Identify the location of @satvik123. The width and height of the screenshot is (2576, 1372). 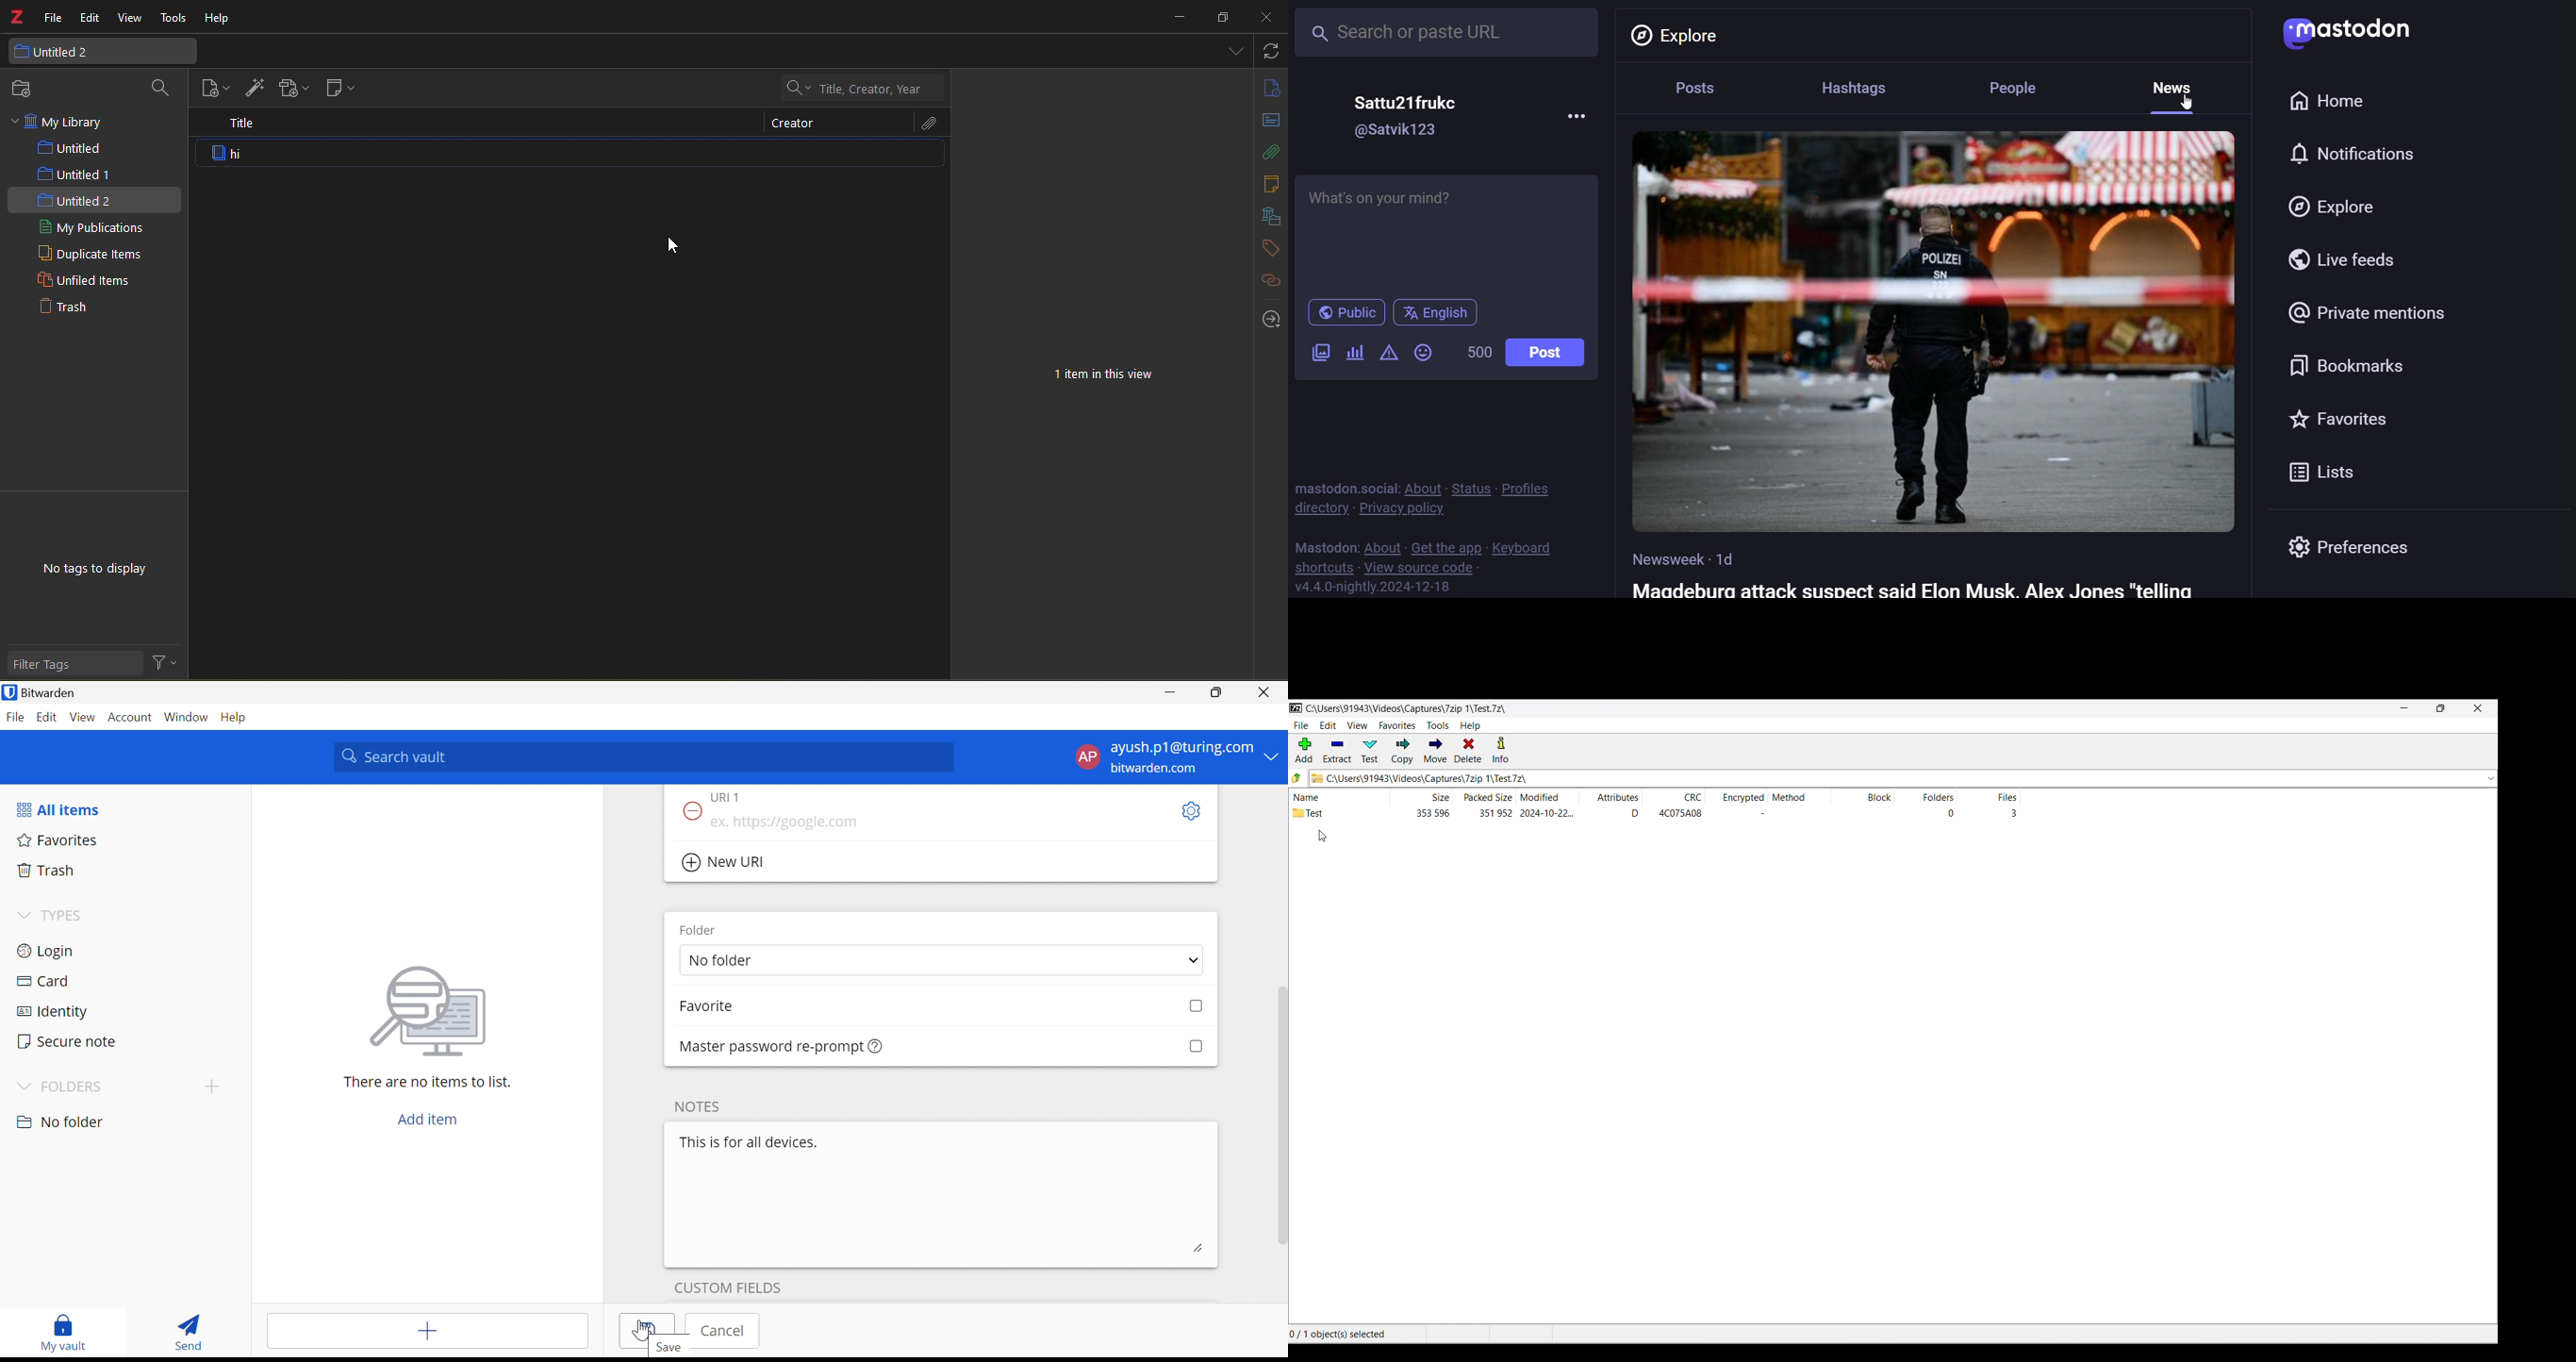
(1397, 128).